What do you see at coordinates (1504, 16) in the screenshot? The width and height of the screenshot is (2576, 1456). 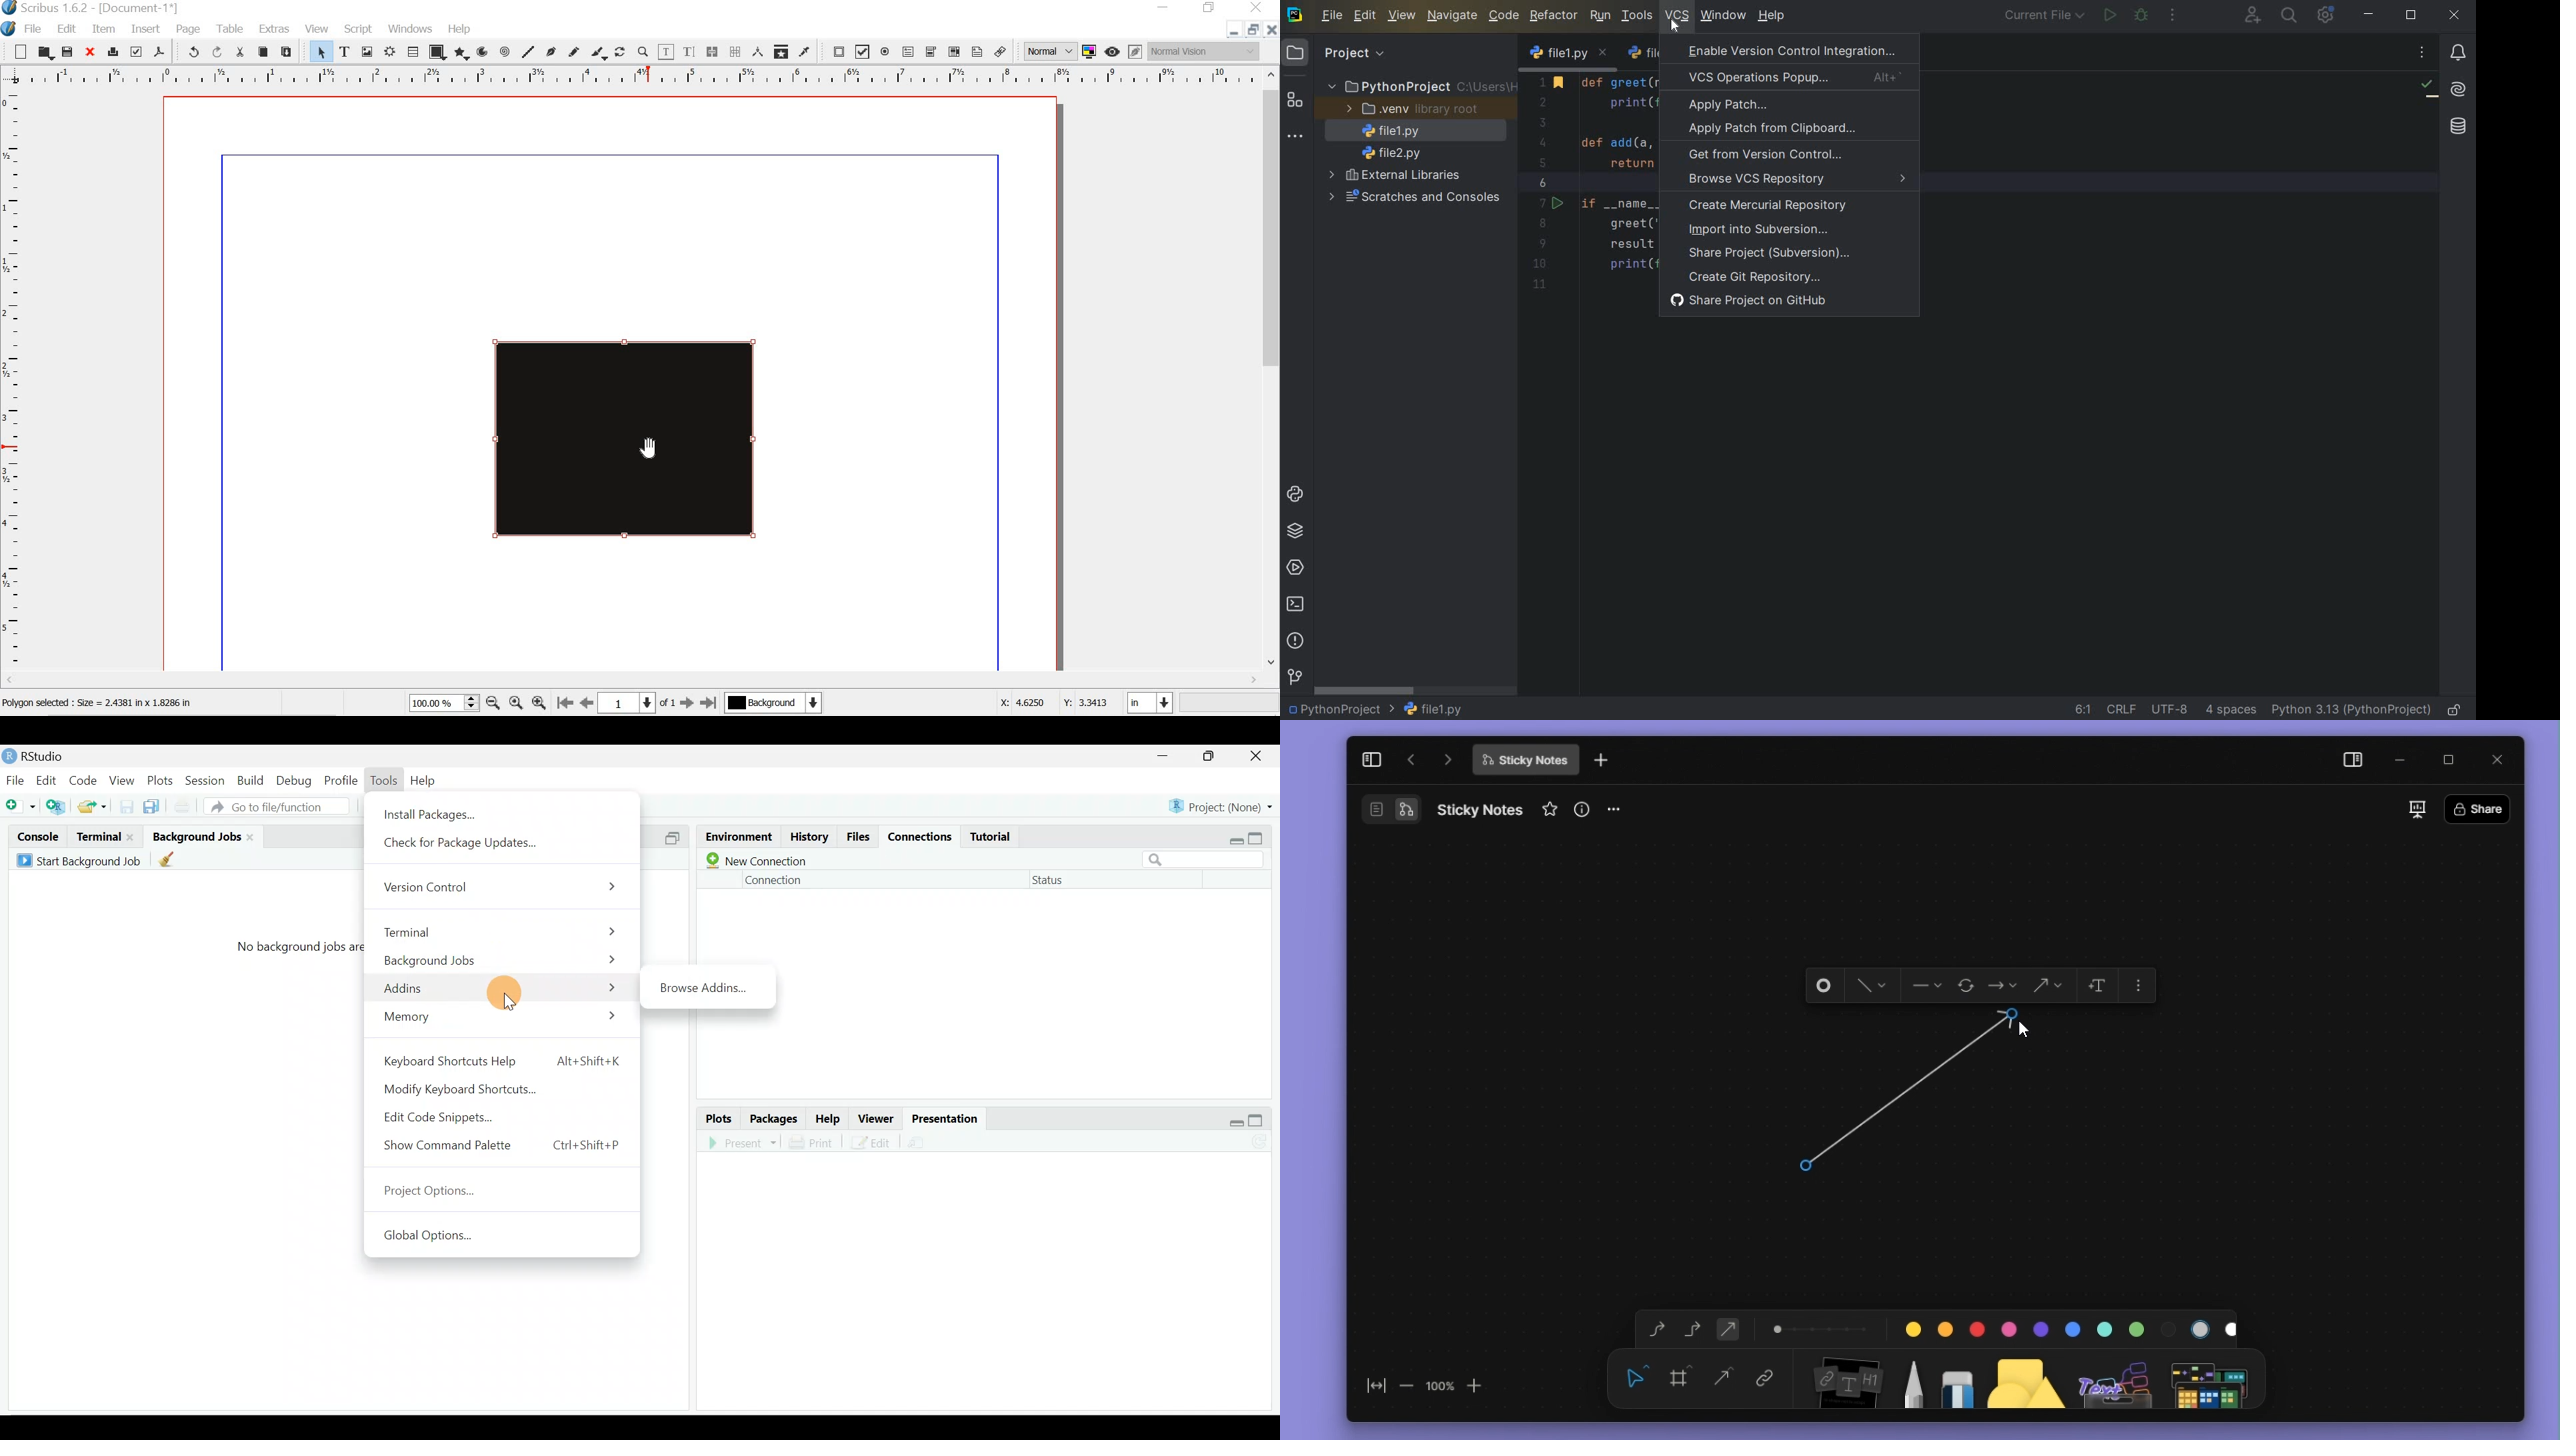 I see `code` at bounding box center [1504, 16].